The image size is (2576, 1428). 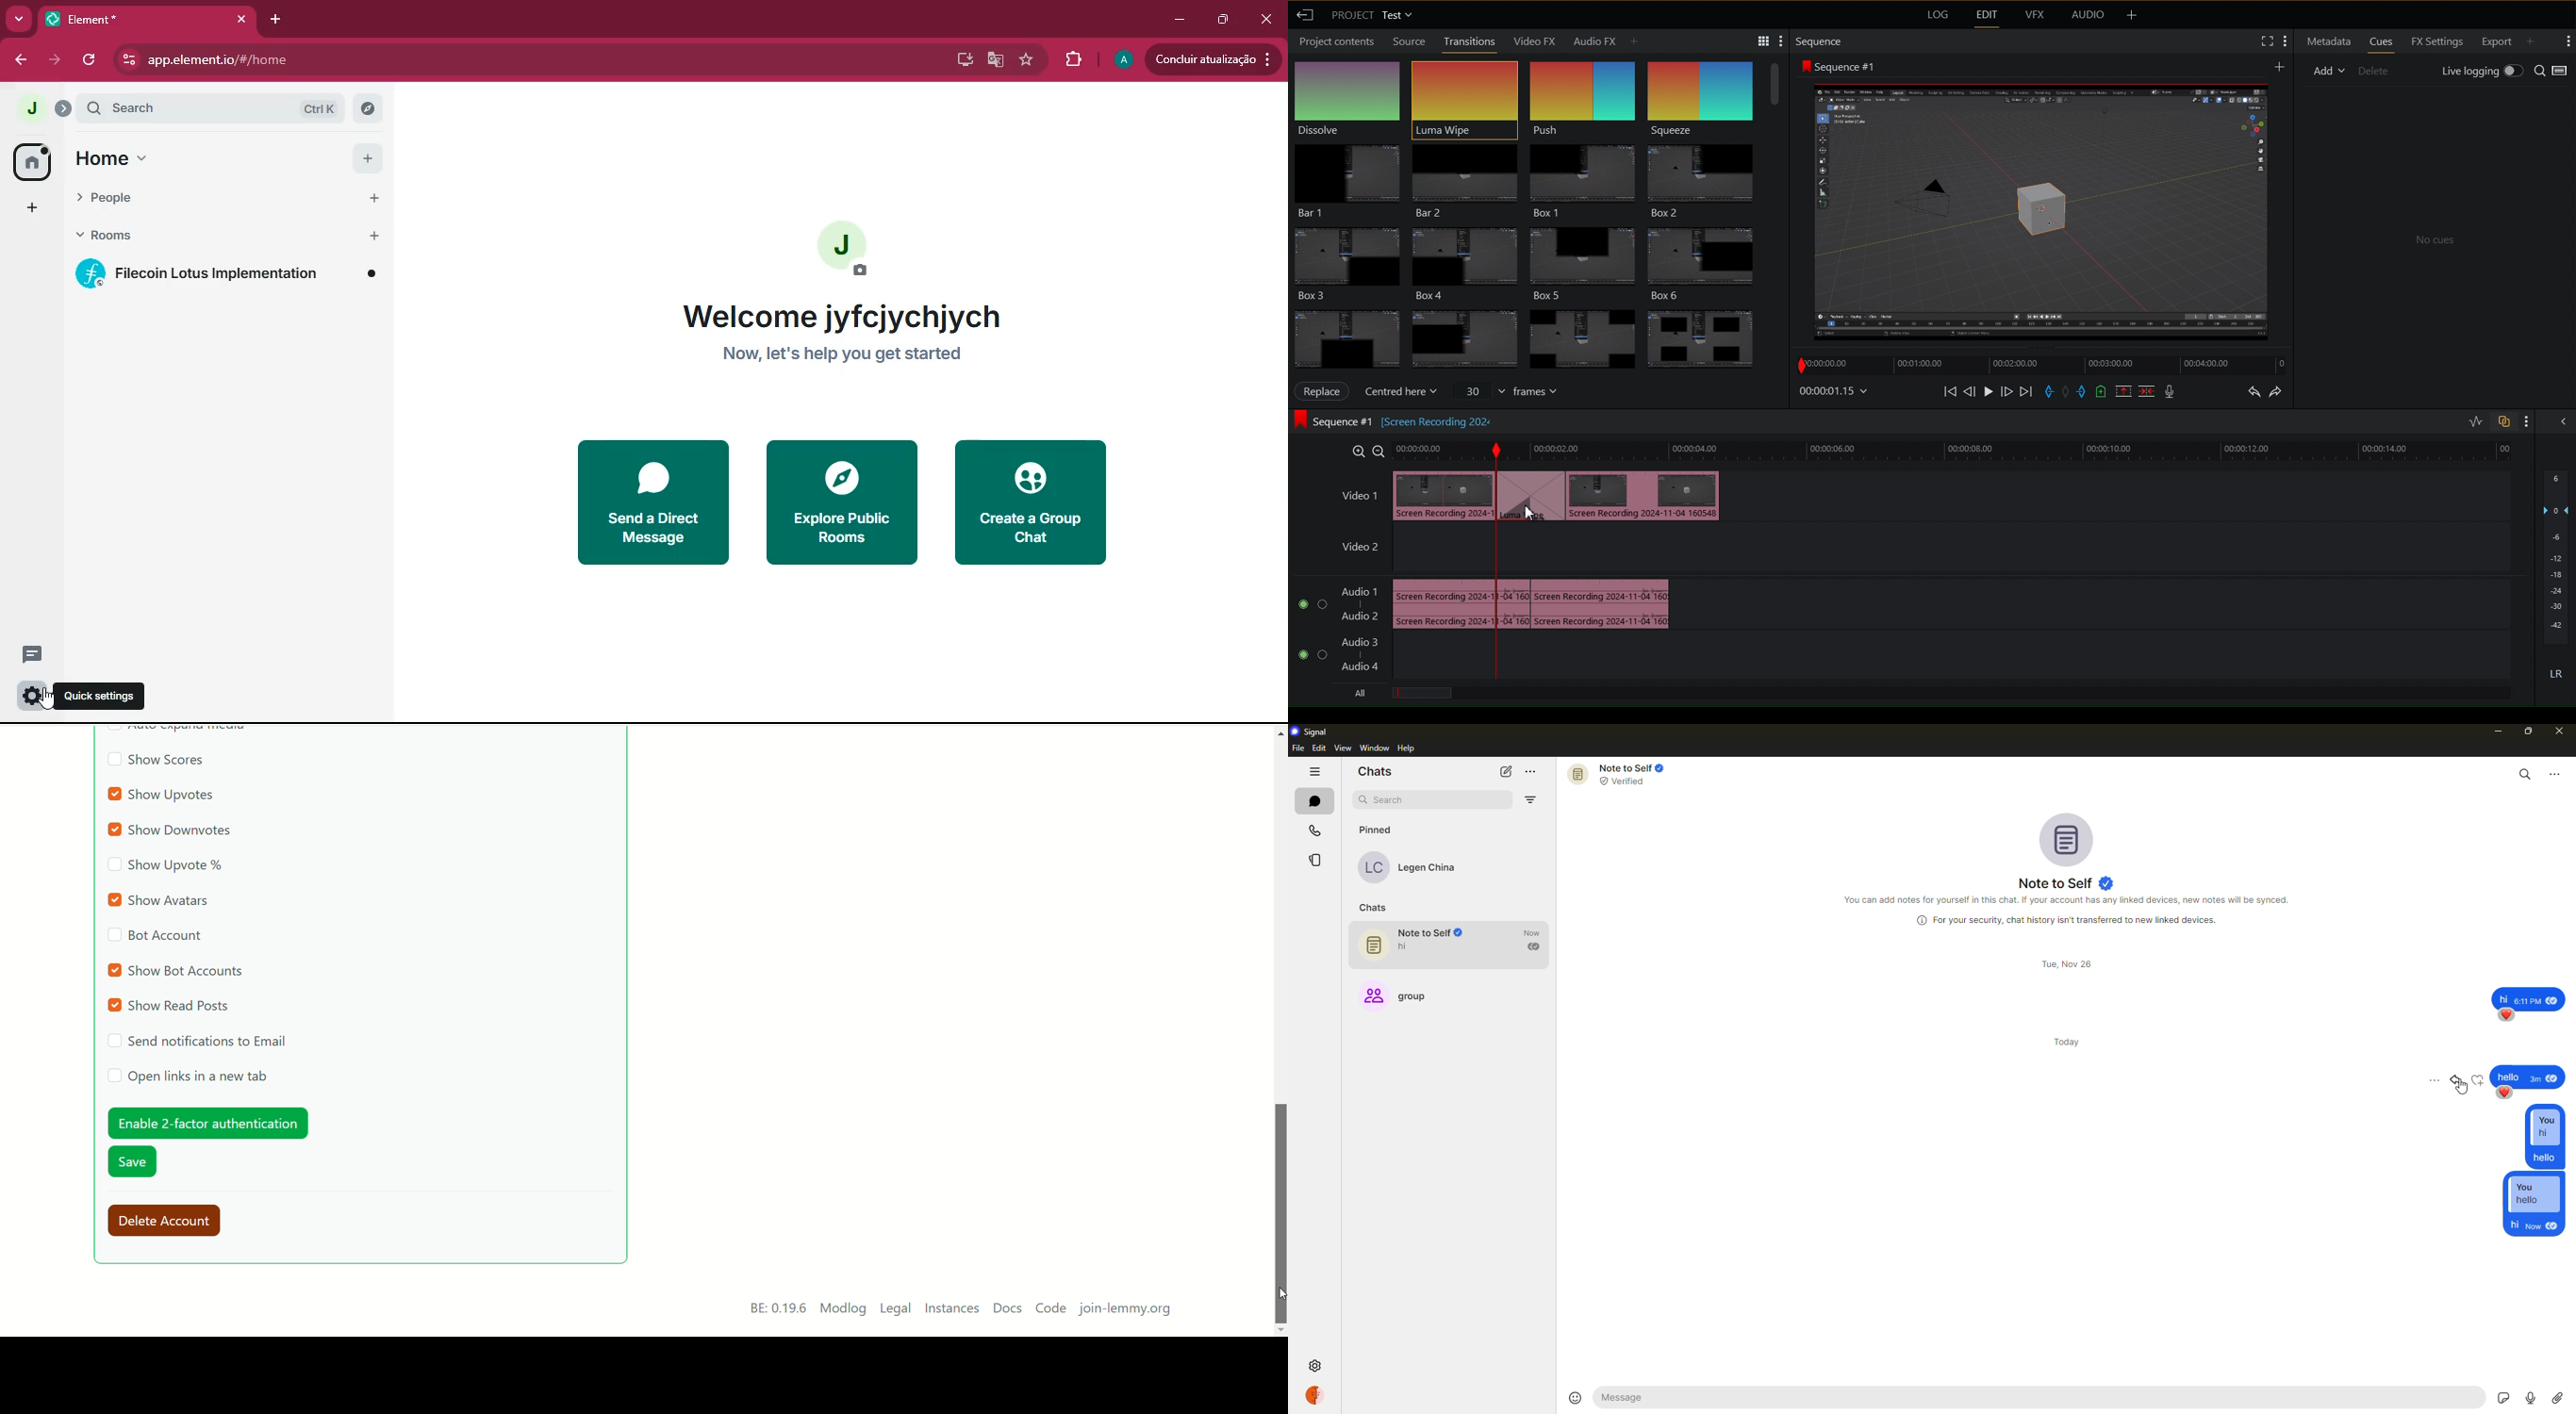 What do you see at coordinates (183, 238) in the screenshot?
I see `rooms` at bounding box center [183, 238].